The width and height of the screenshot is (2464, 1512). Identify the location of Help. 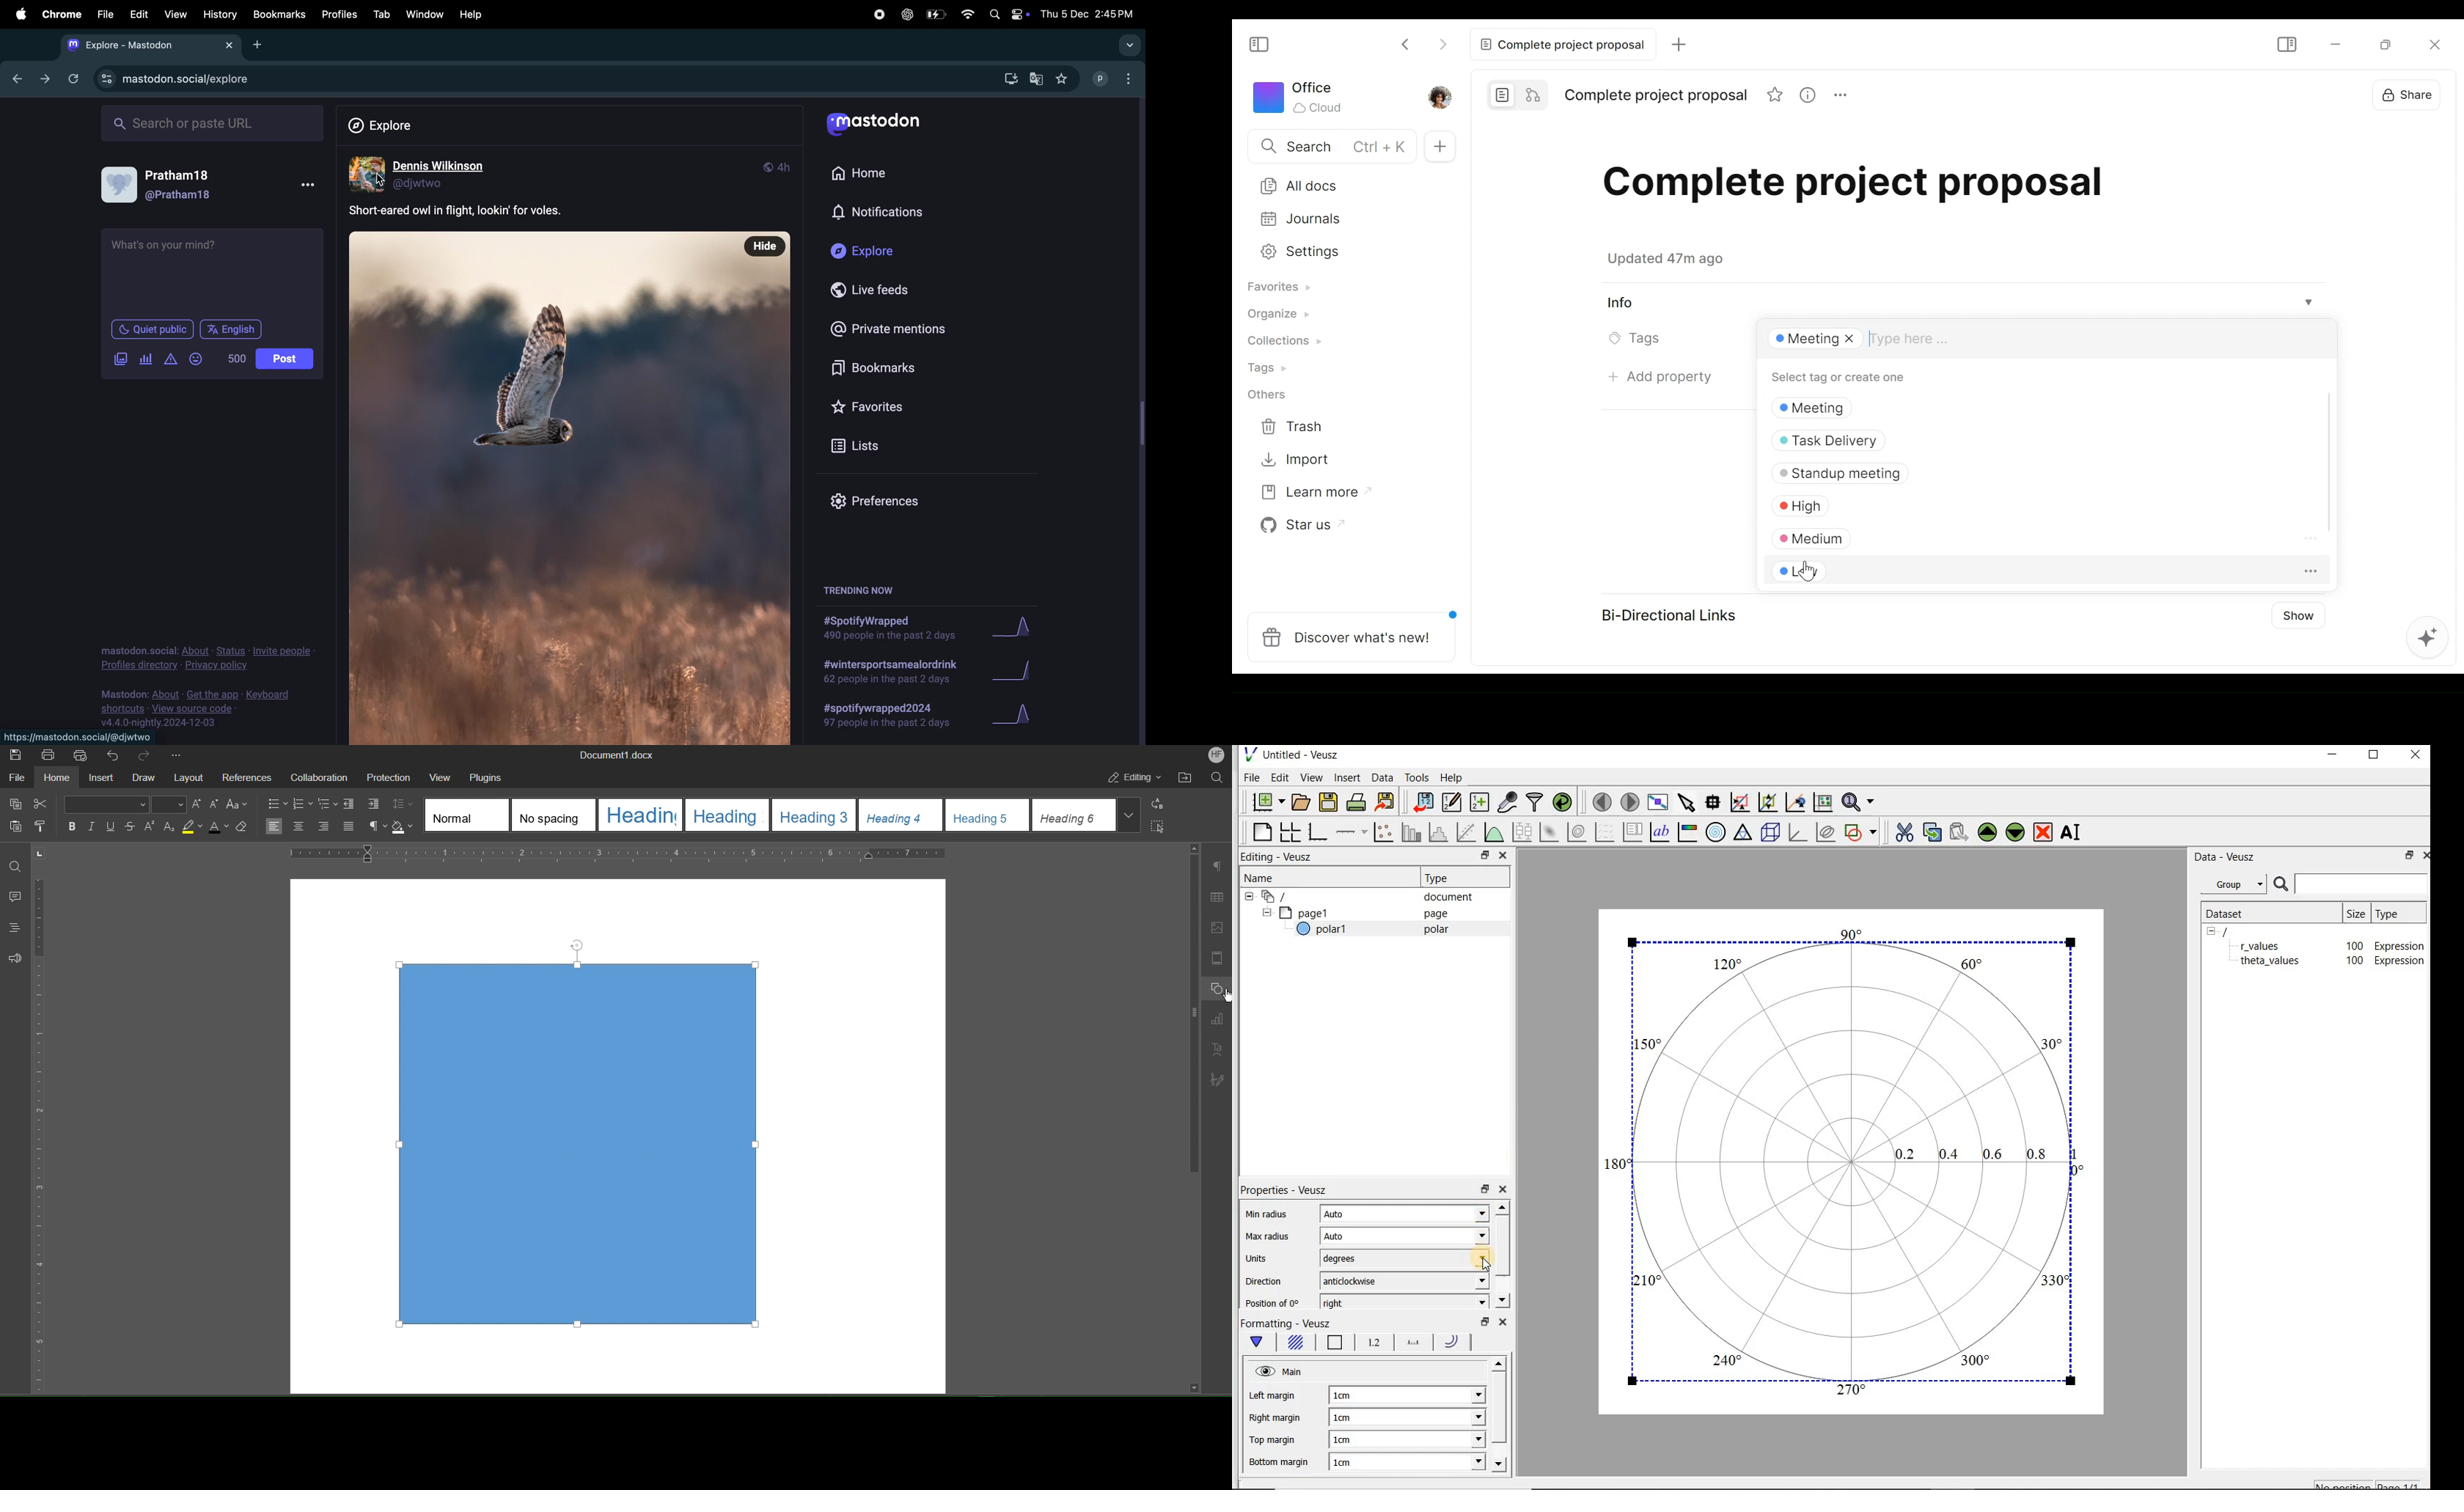
(1453, 777).